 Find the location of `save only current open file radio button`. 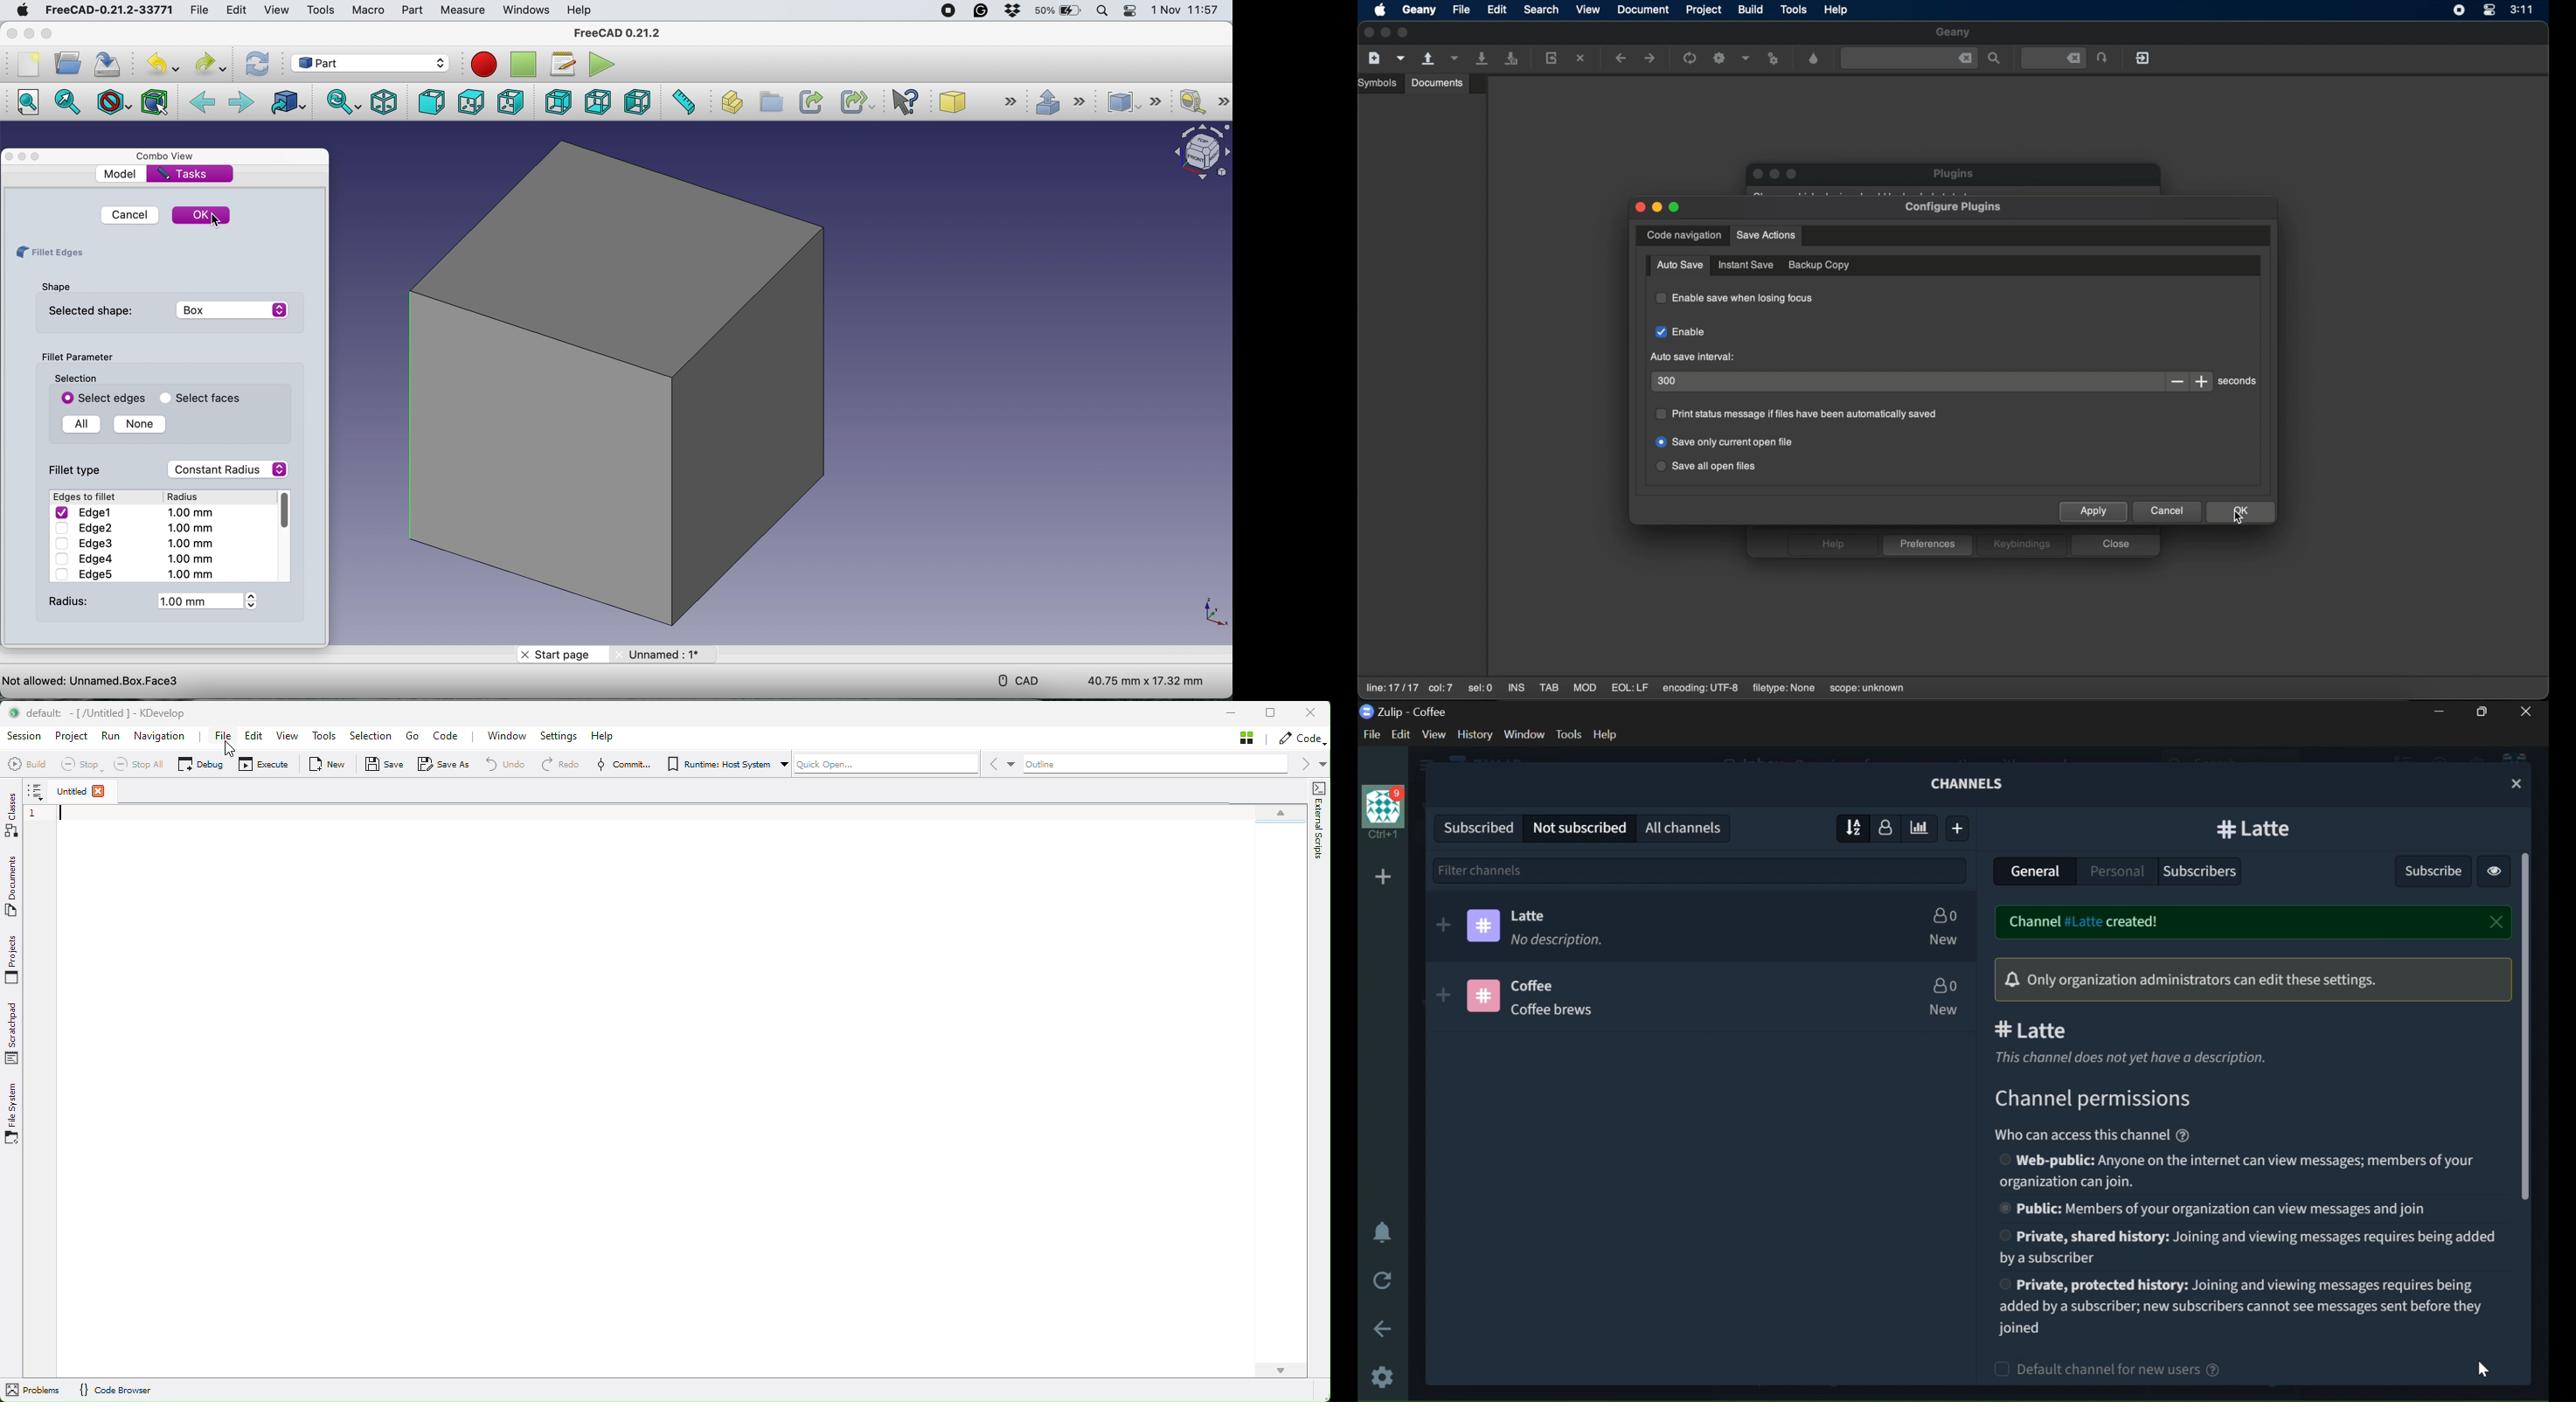

save only current open file radio button is located at coordinates (1726, 443).